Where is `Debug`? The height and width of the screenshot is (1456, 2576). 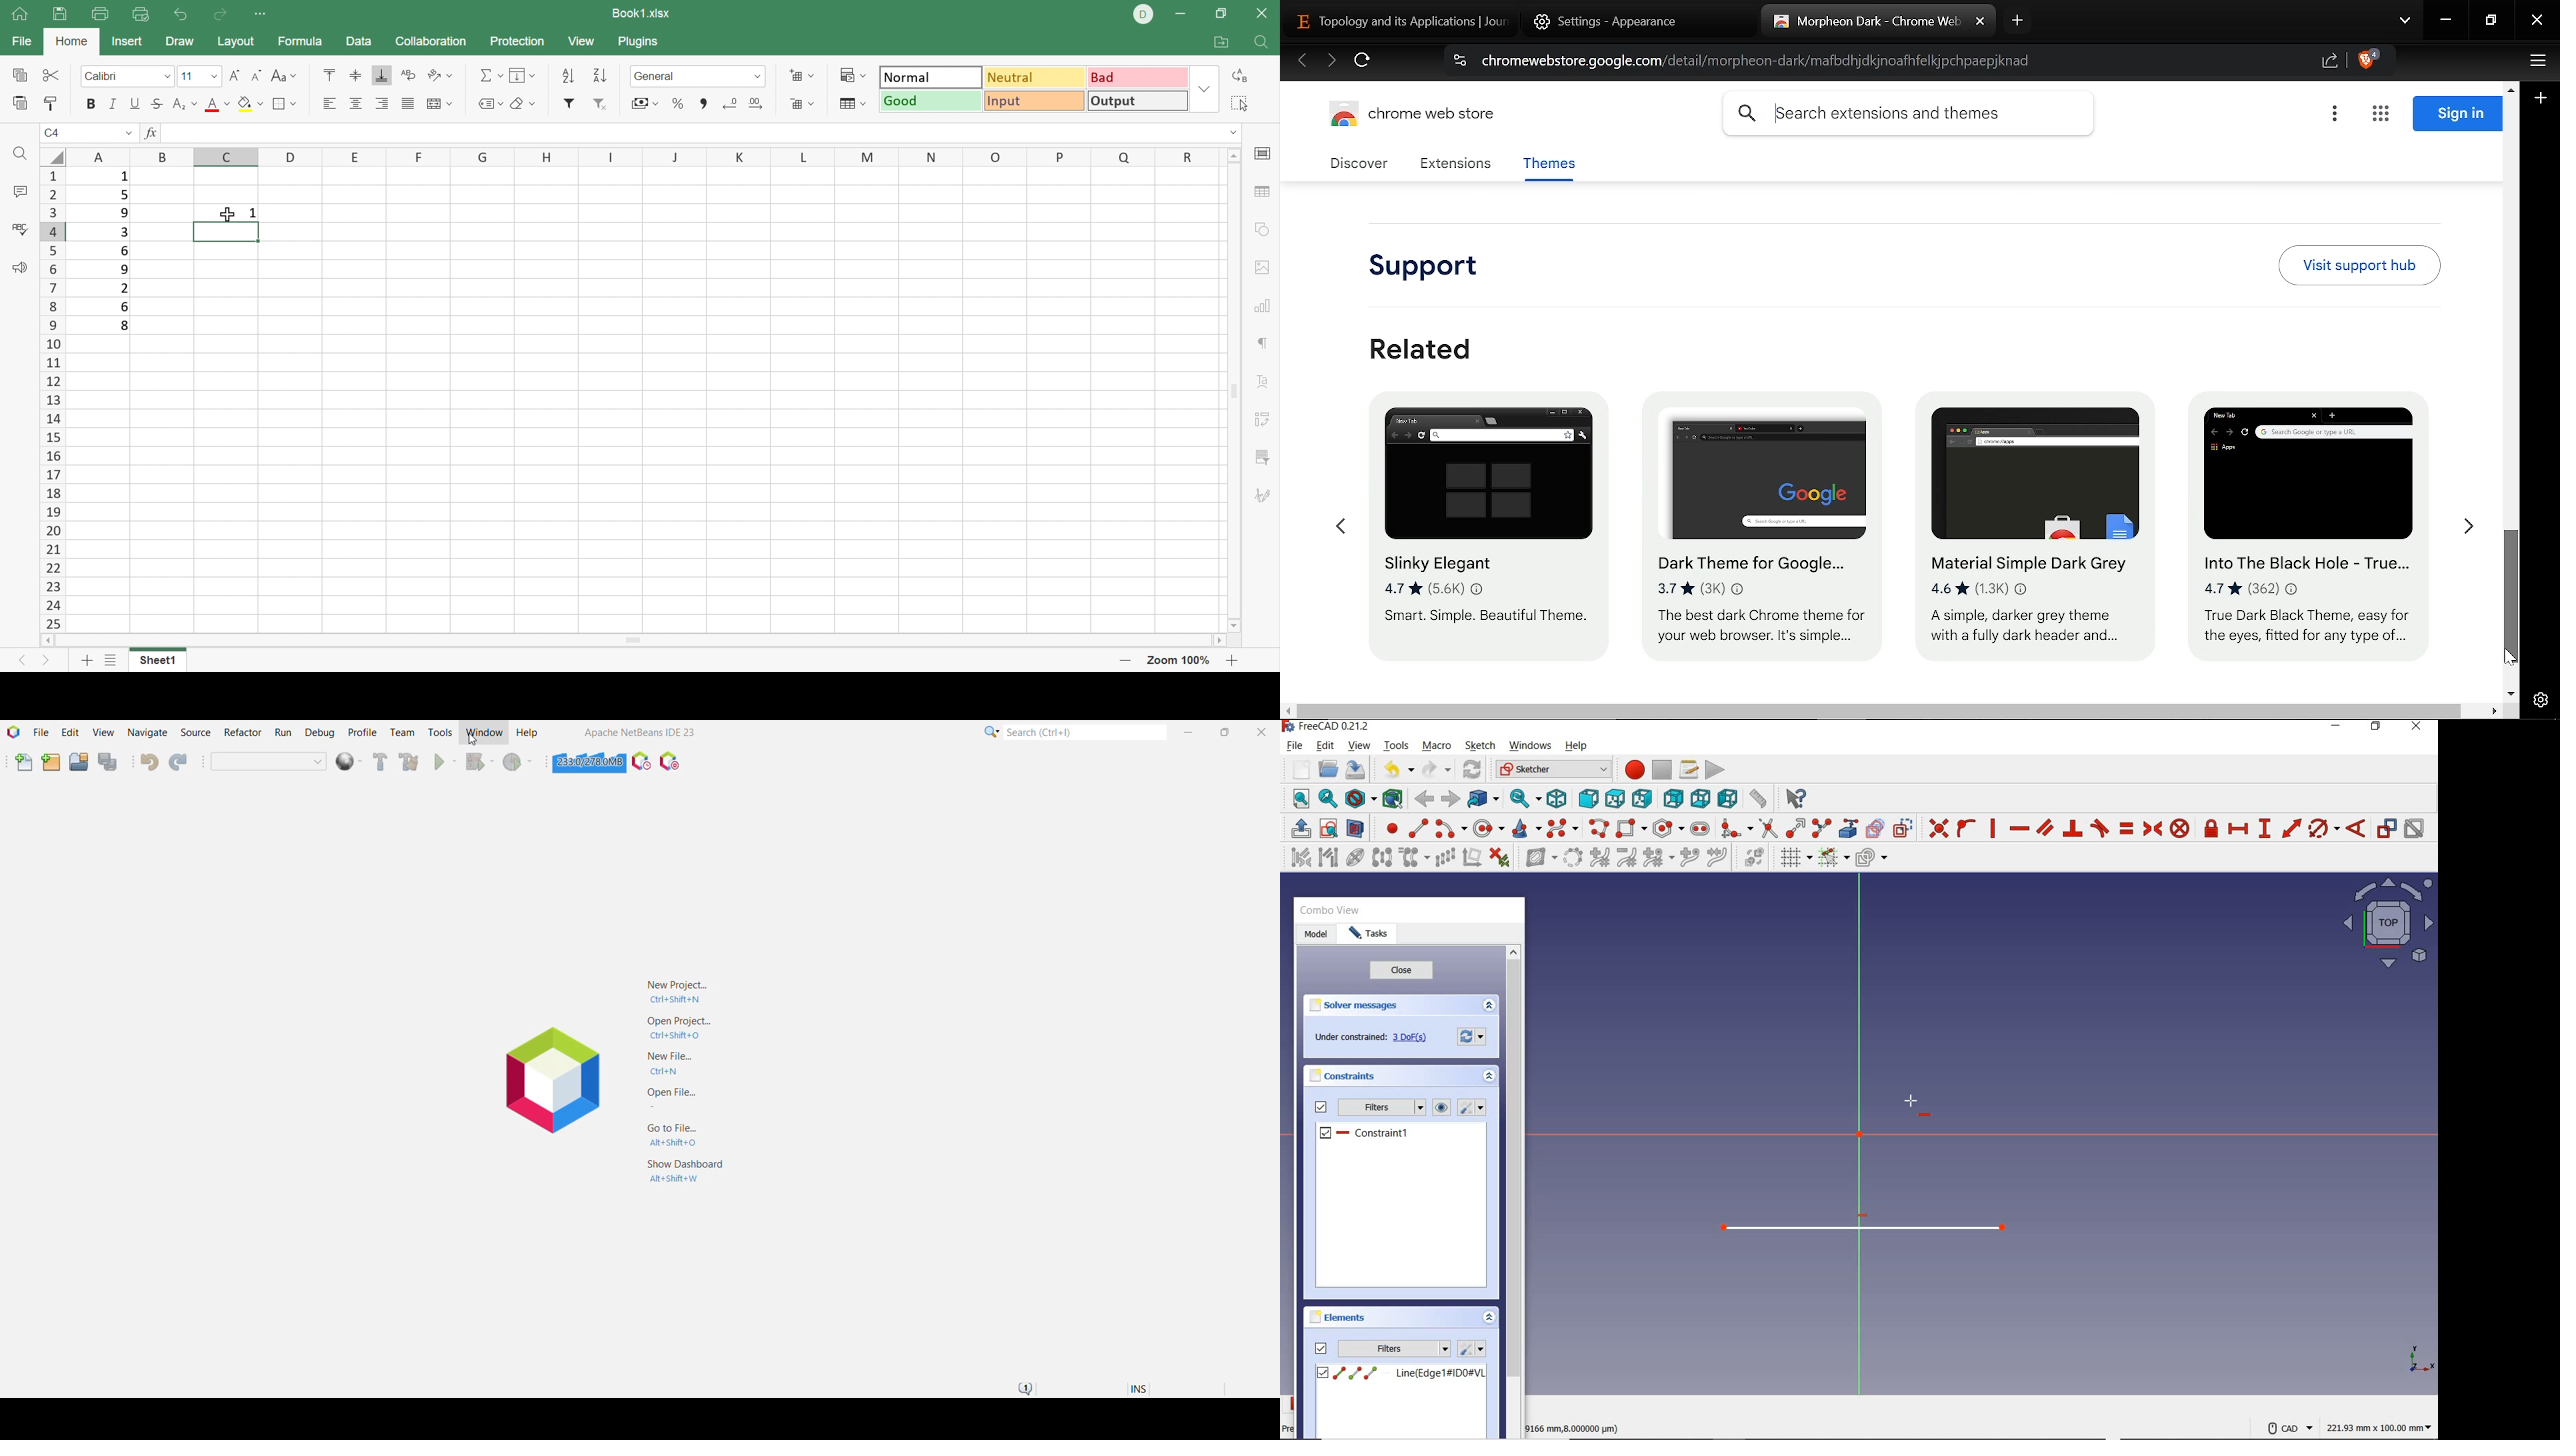
Debug is located at coordinates (319, 733).